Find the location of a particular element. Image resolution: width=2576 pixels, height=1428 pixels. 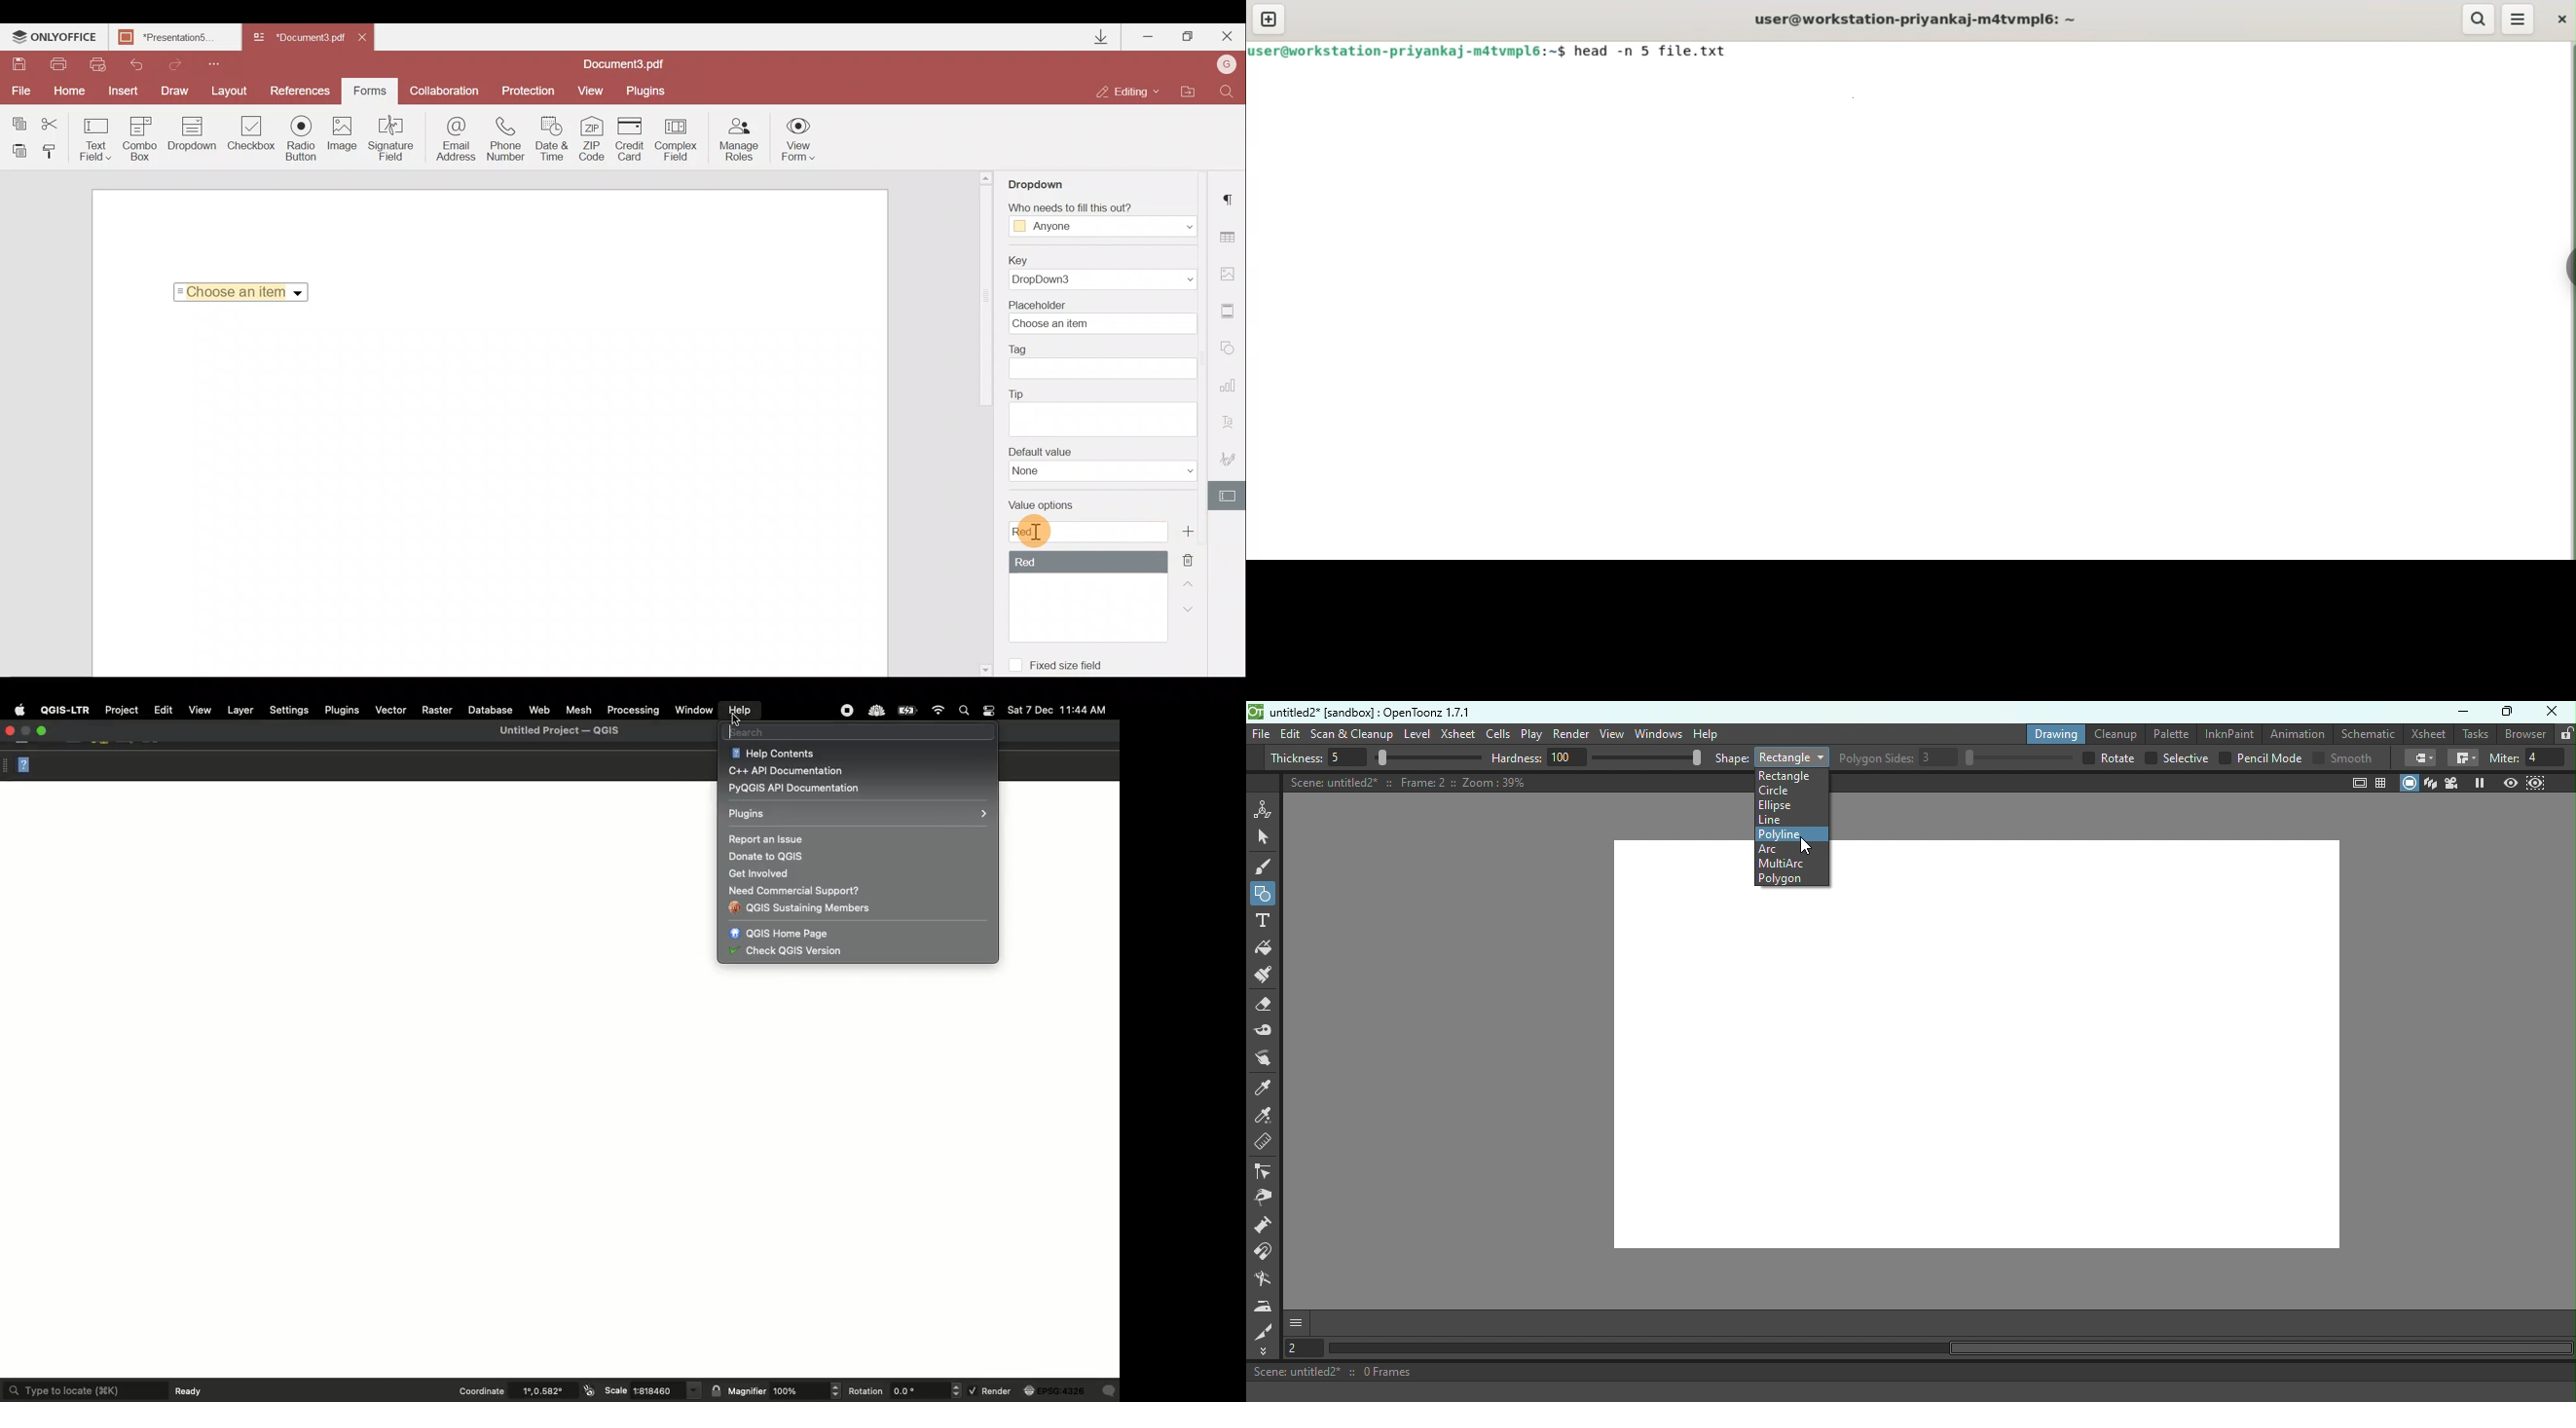

Fill Access is located at coordinates (1099, 220).